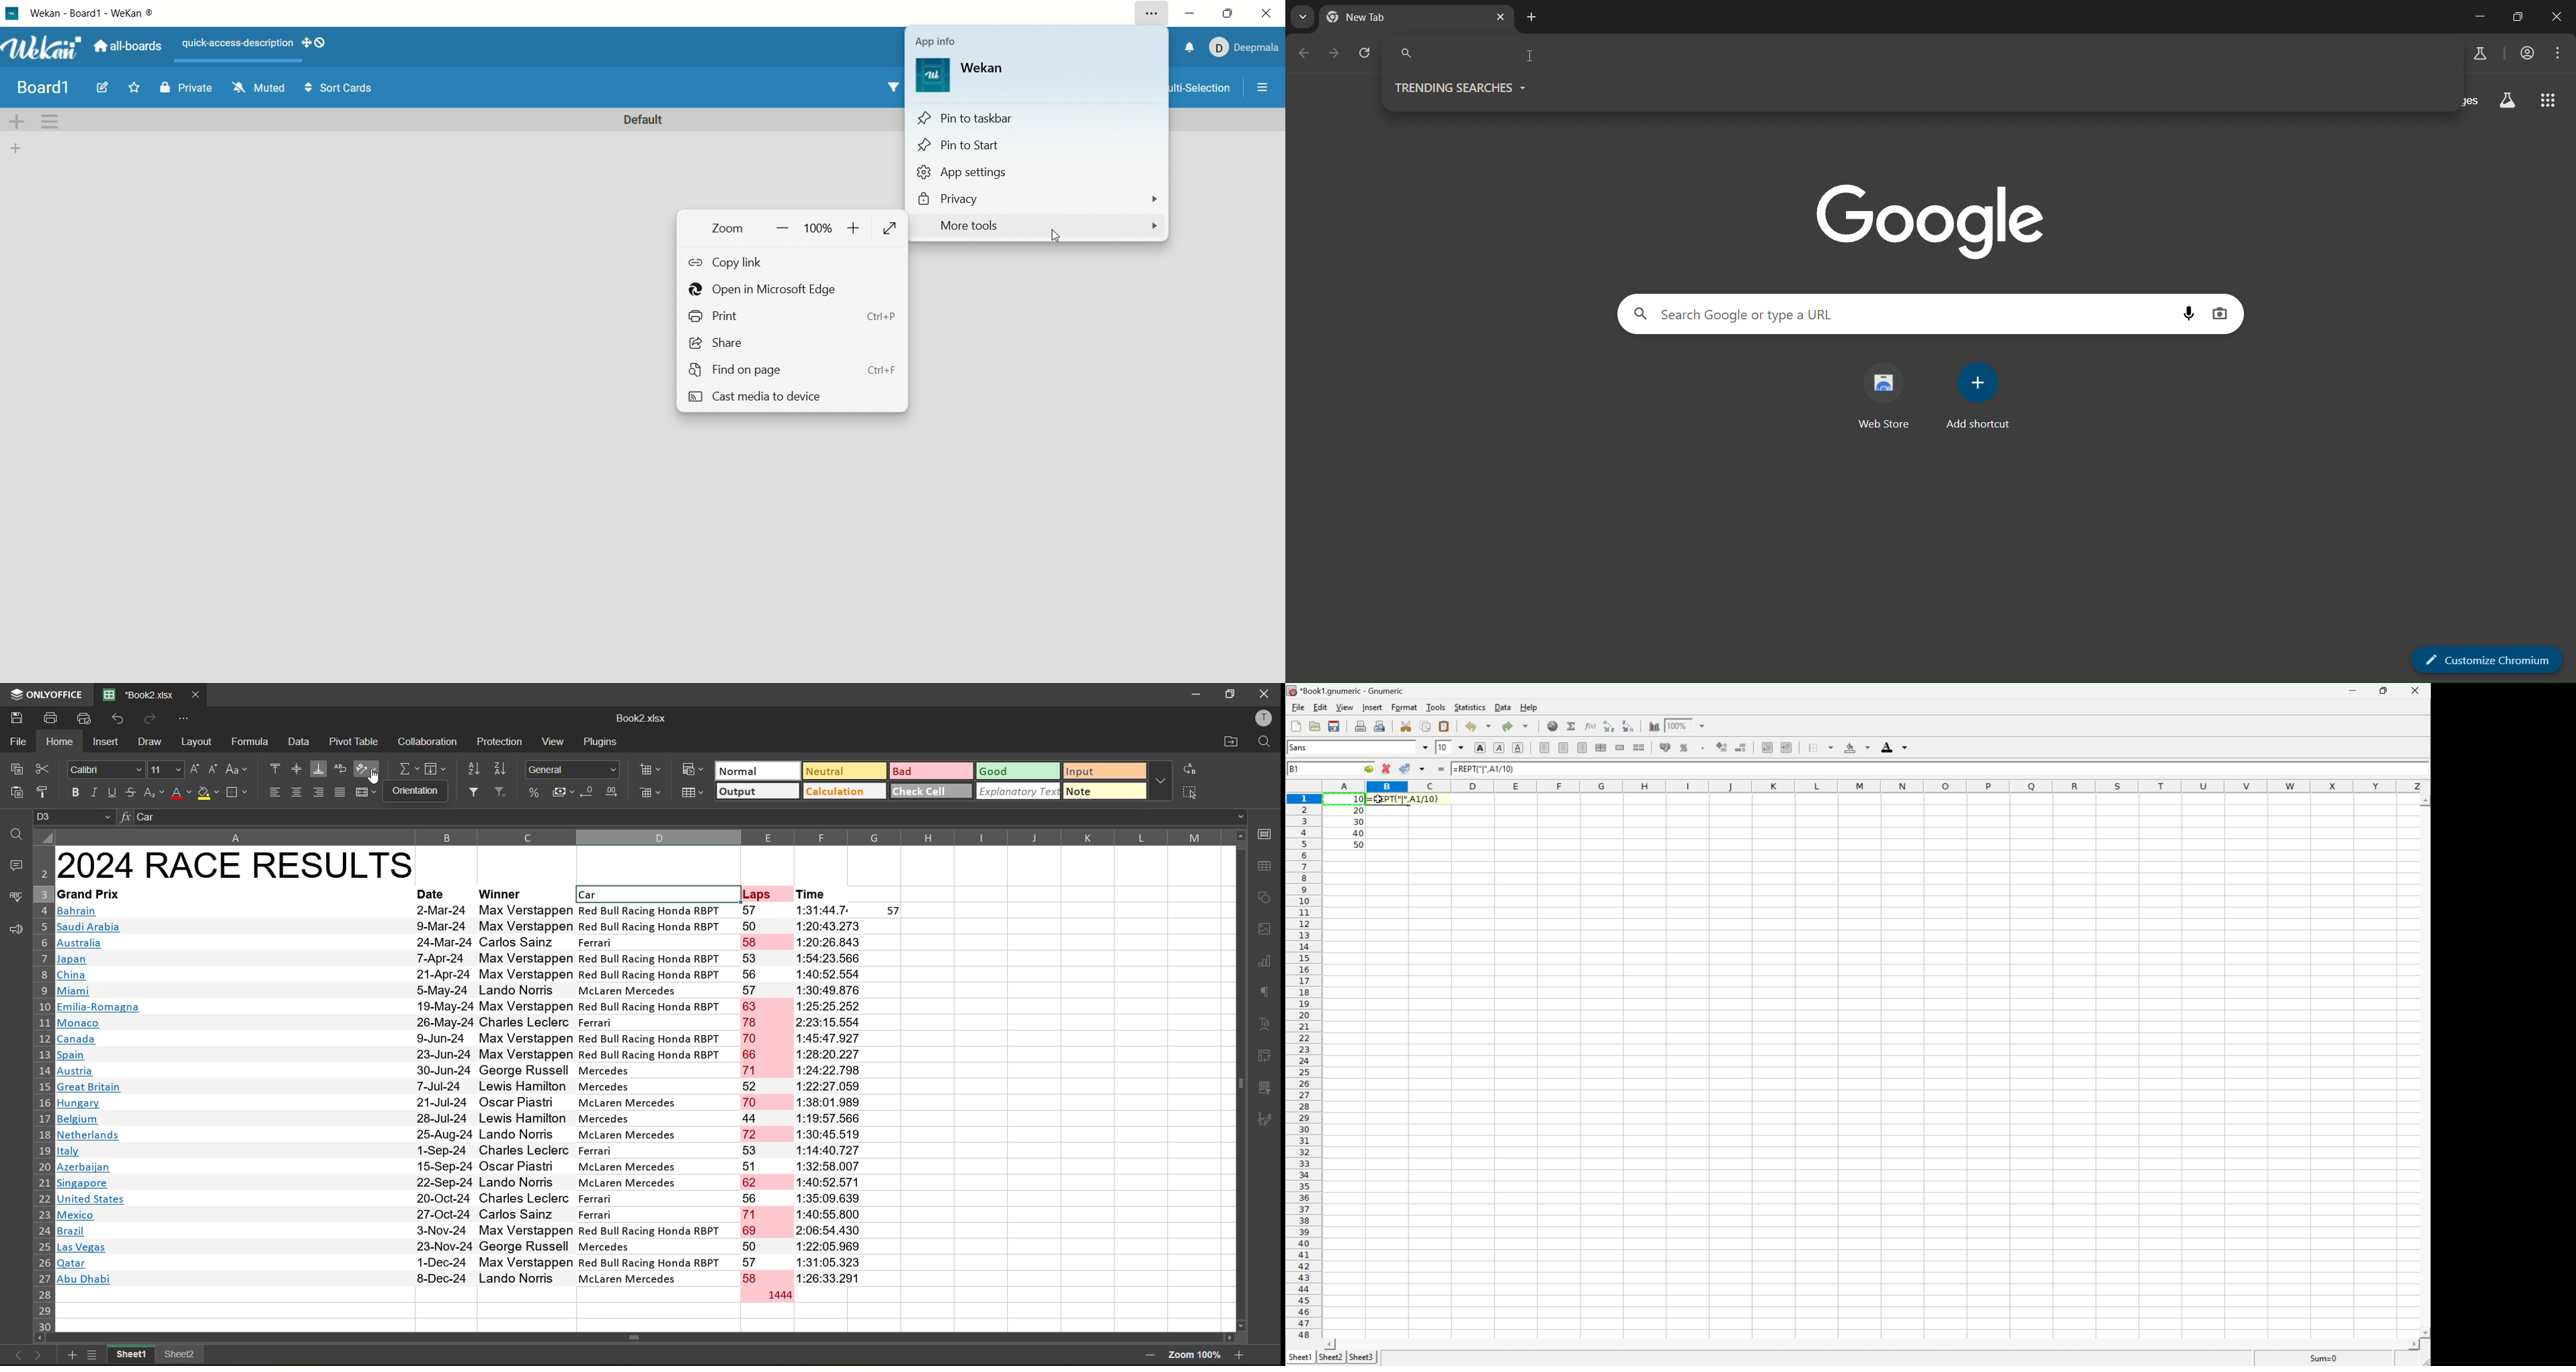  I want to click on Cut selection, so click(1406, 726).